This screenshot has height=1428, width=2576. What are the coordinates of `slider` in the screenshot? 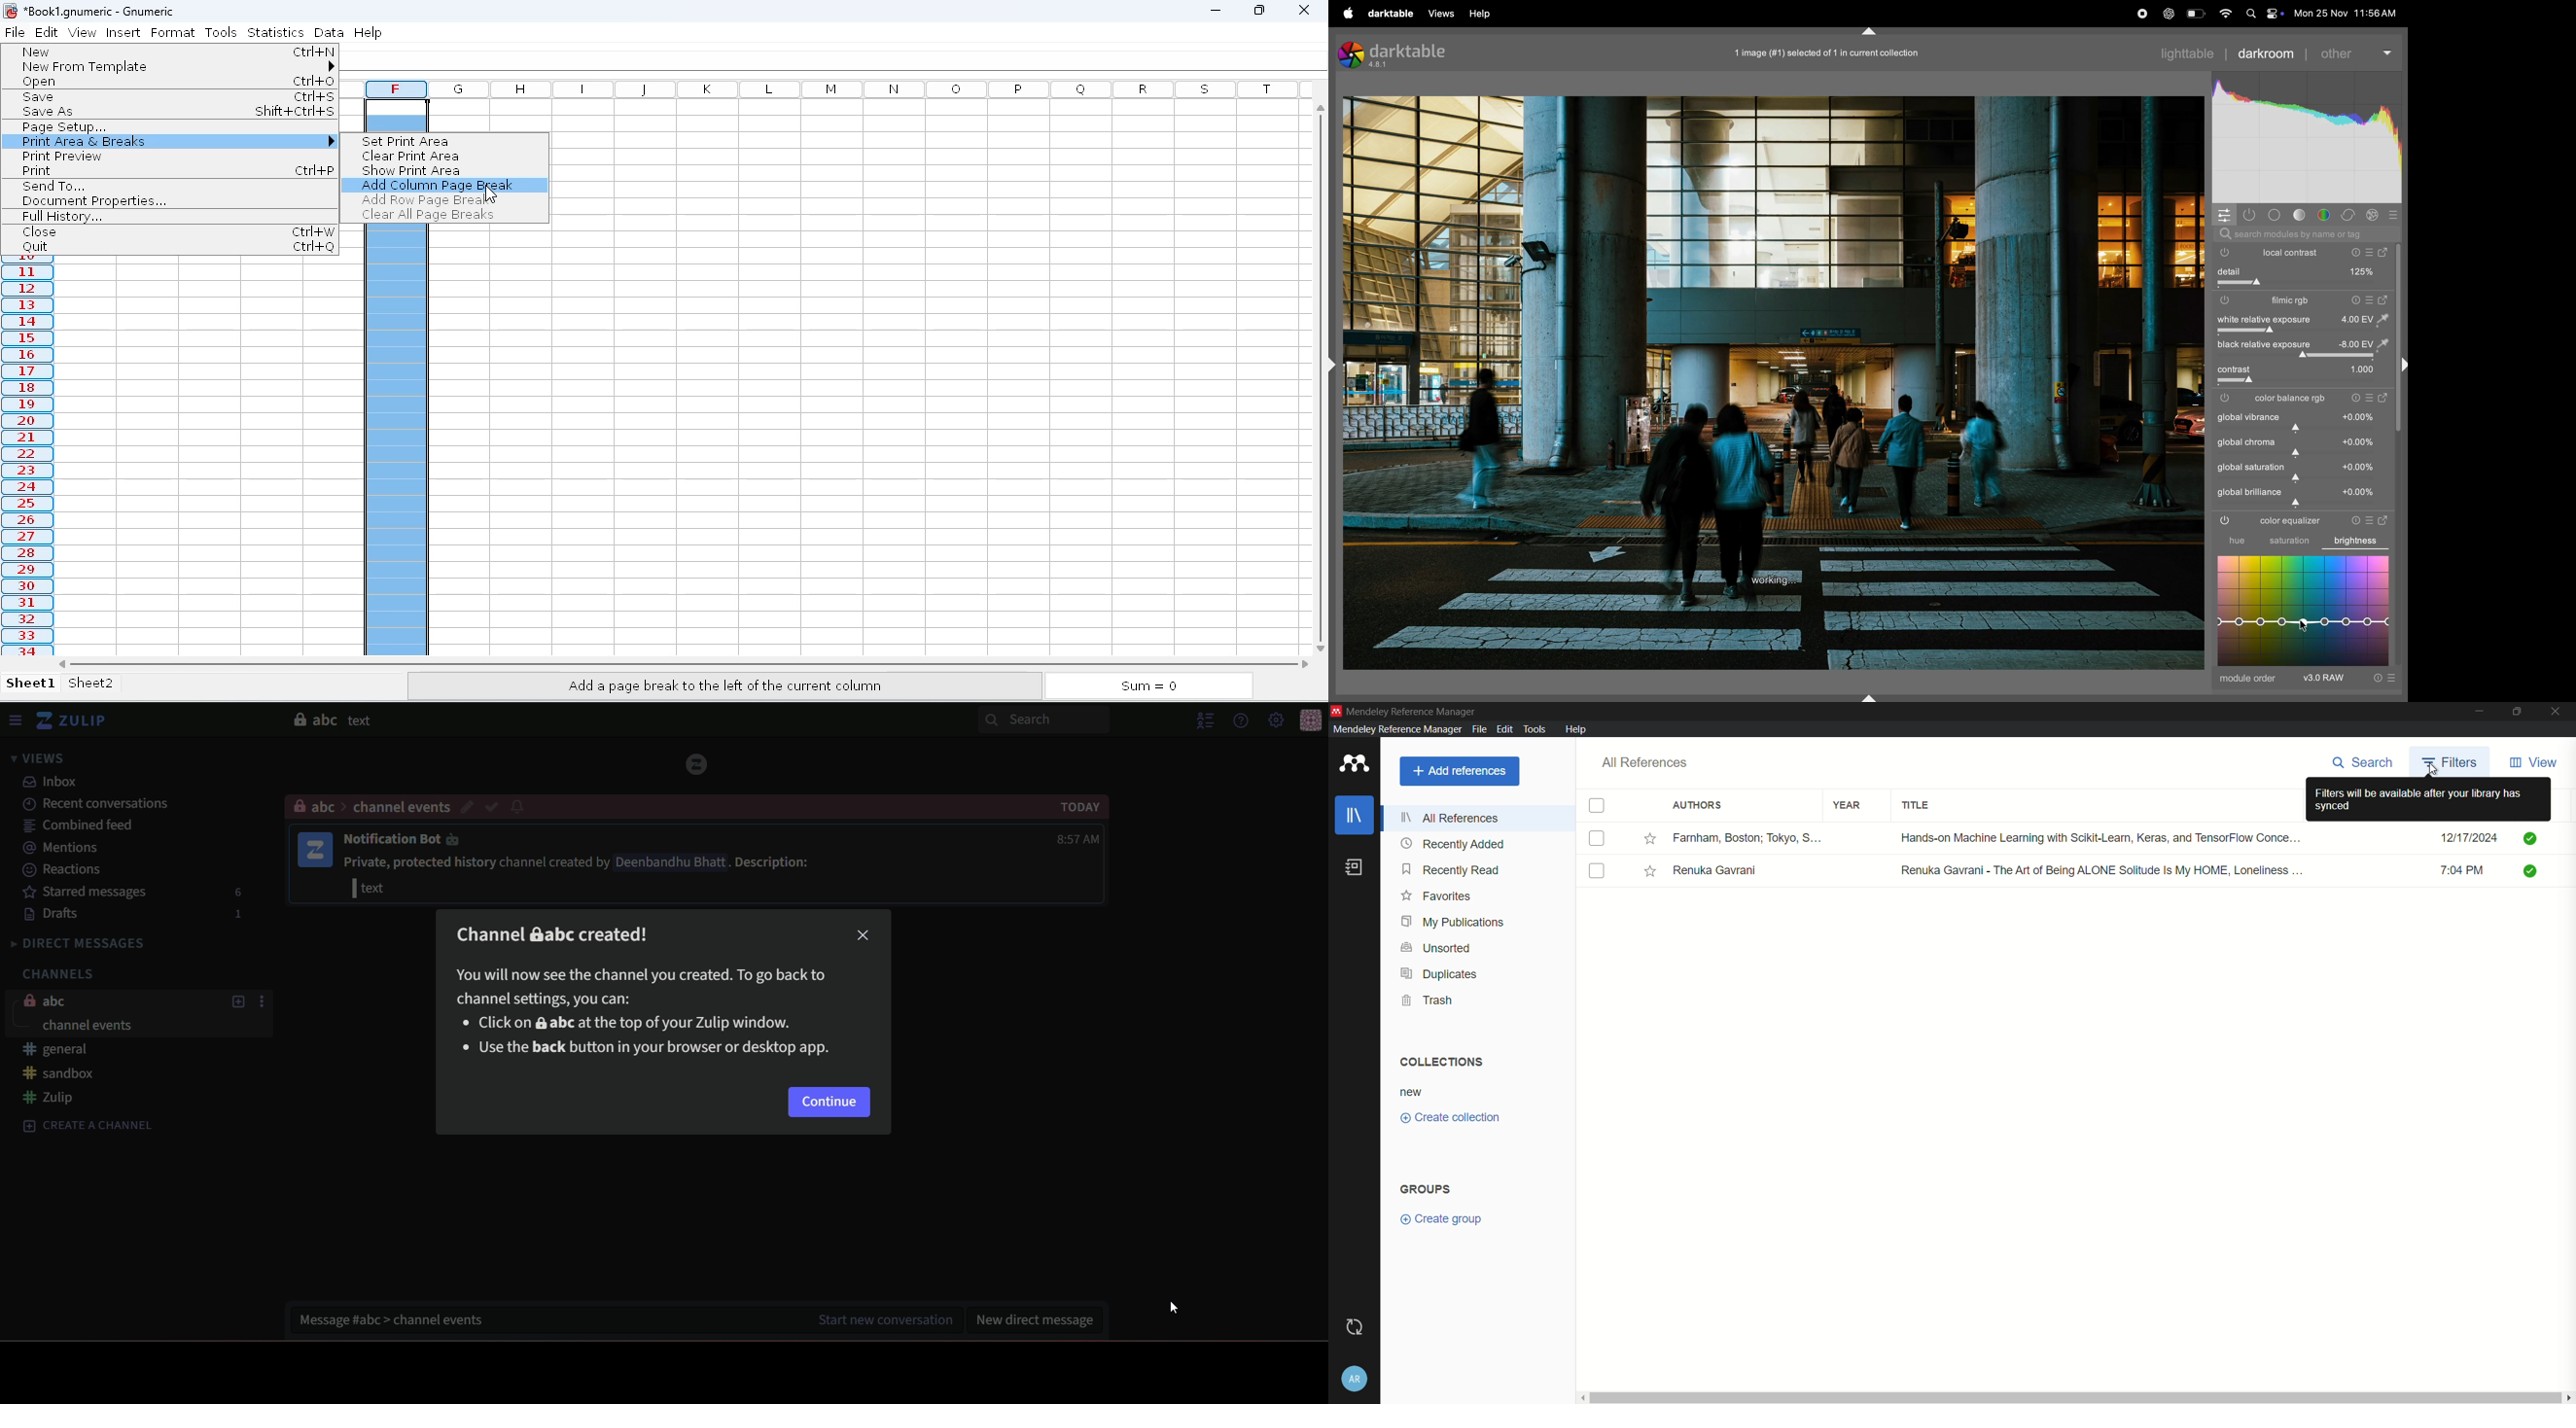 It's located at (2306, 381).